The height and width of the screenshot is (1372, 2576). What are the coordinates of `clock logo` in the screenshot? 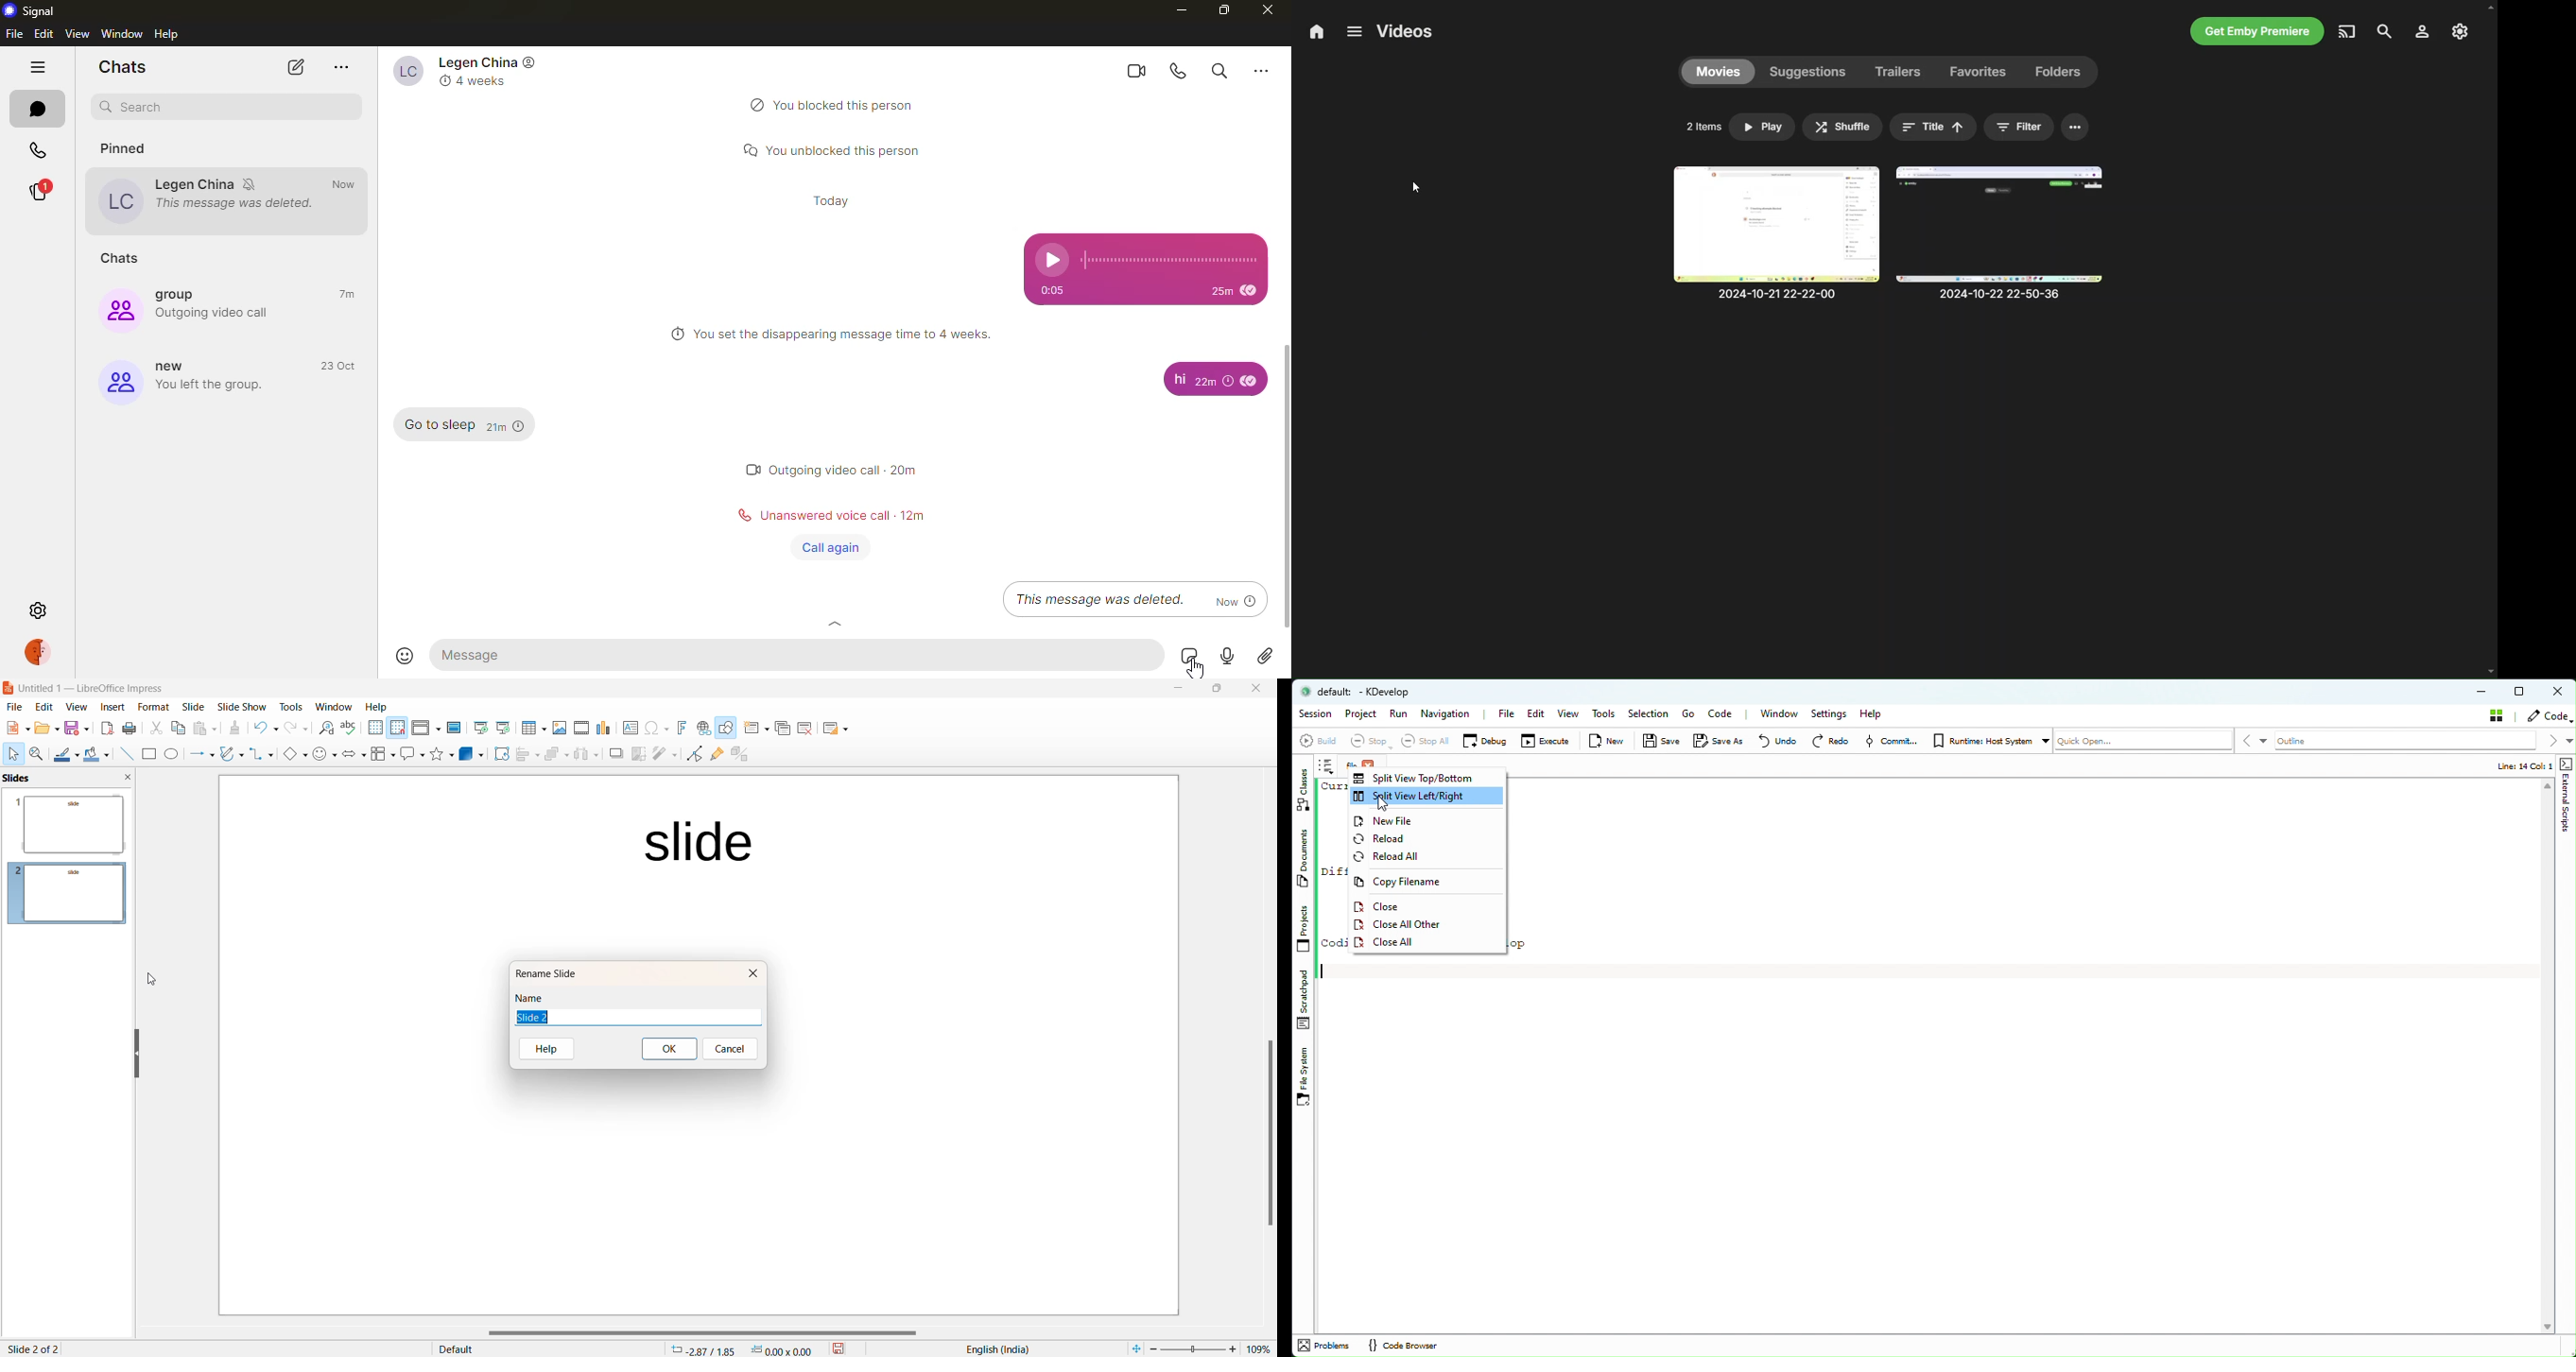 It's located at (674, 334).